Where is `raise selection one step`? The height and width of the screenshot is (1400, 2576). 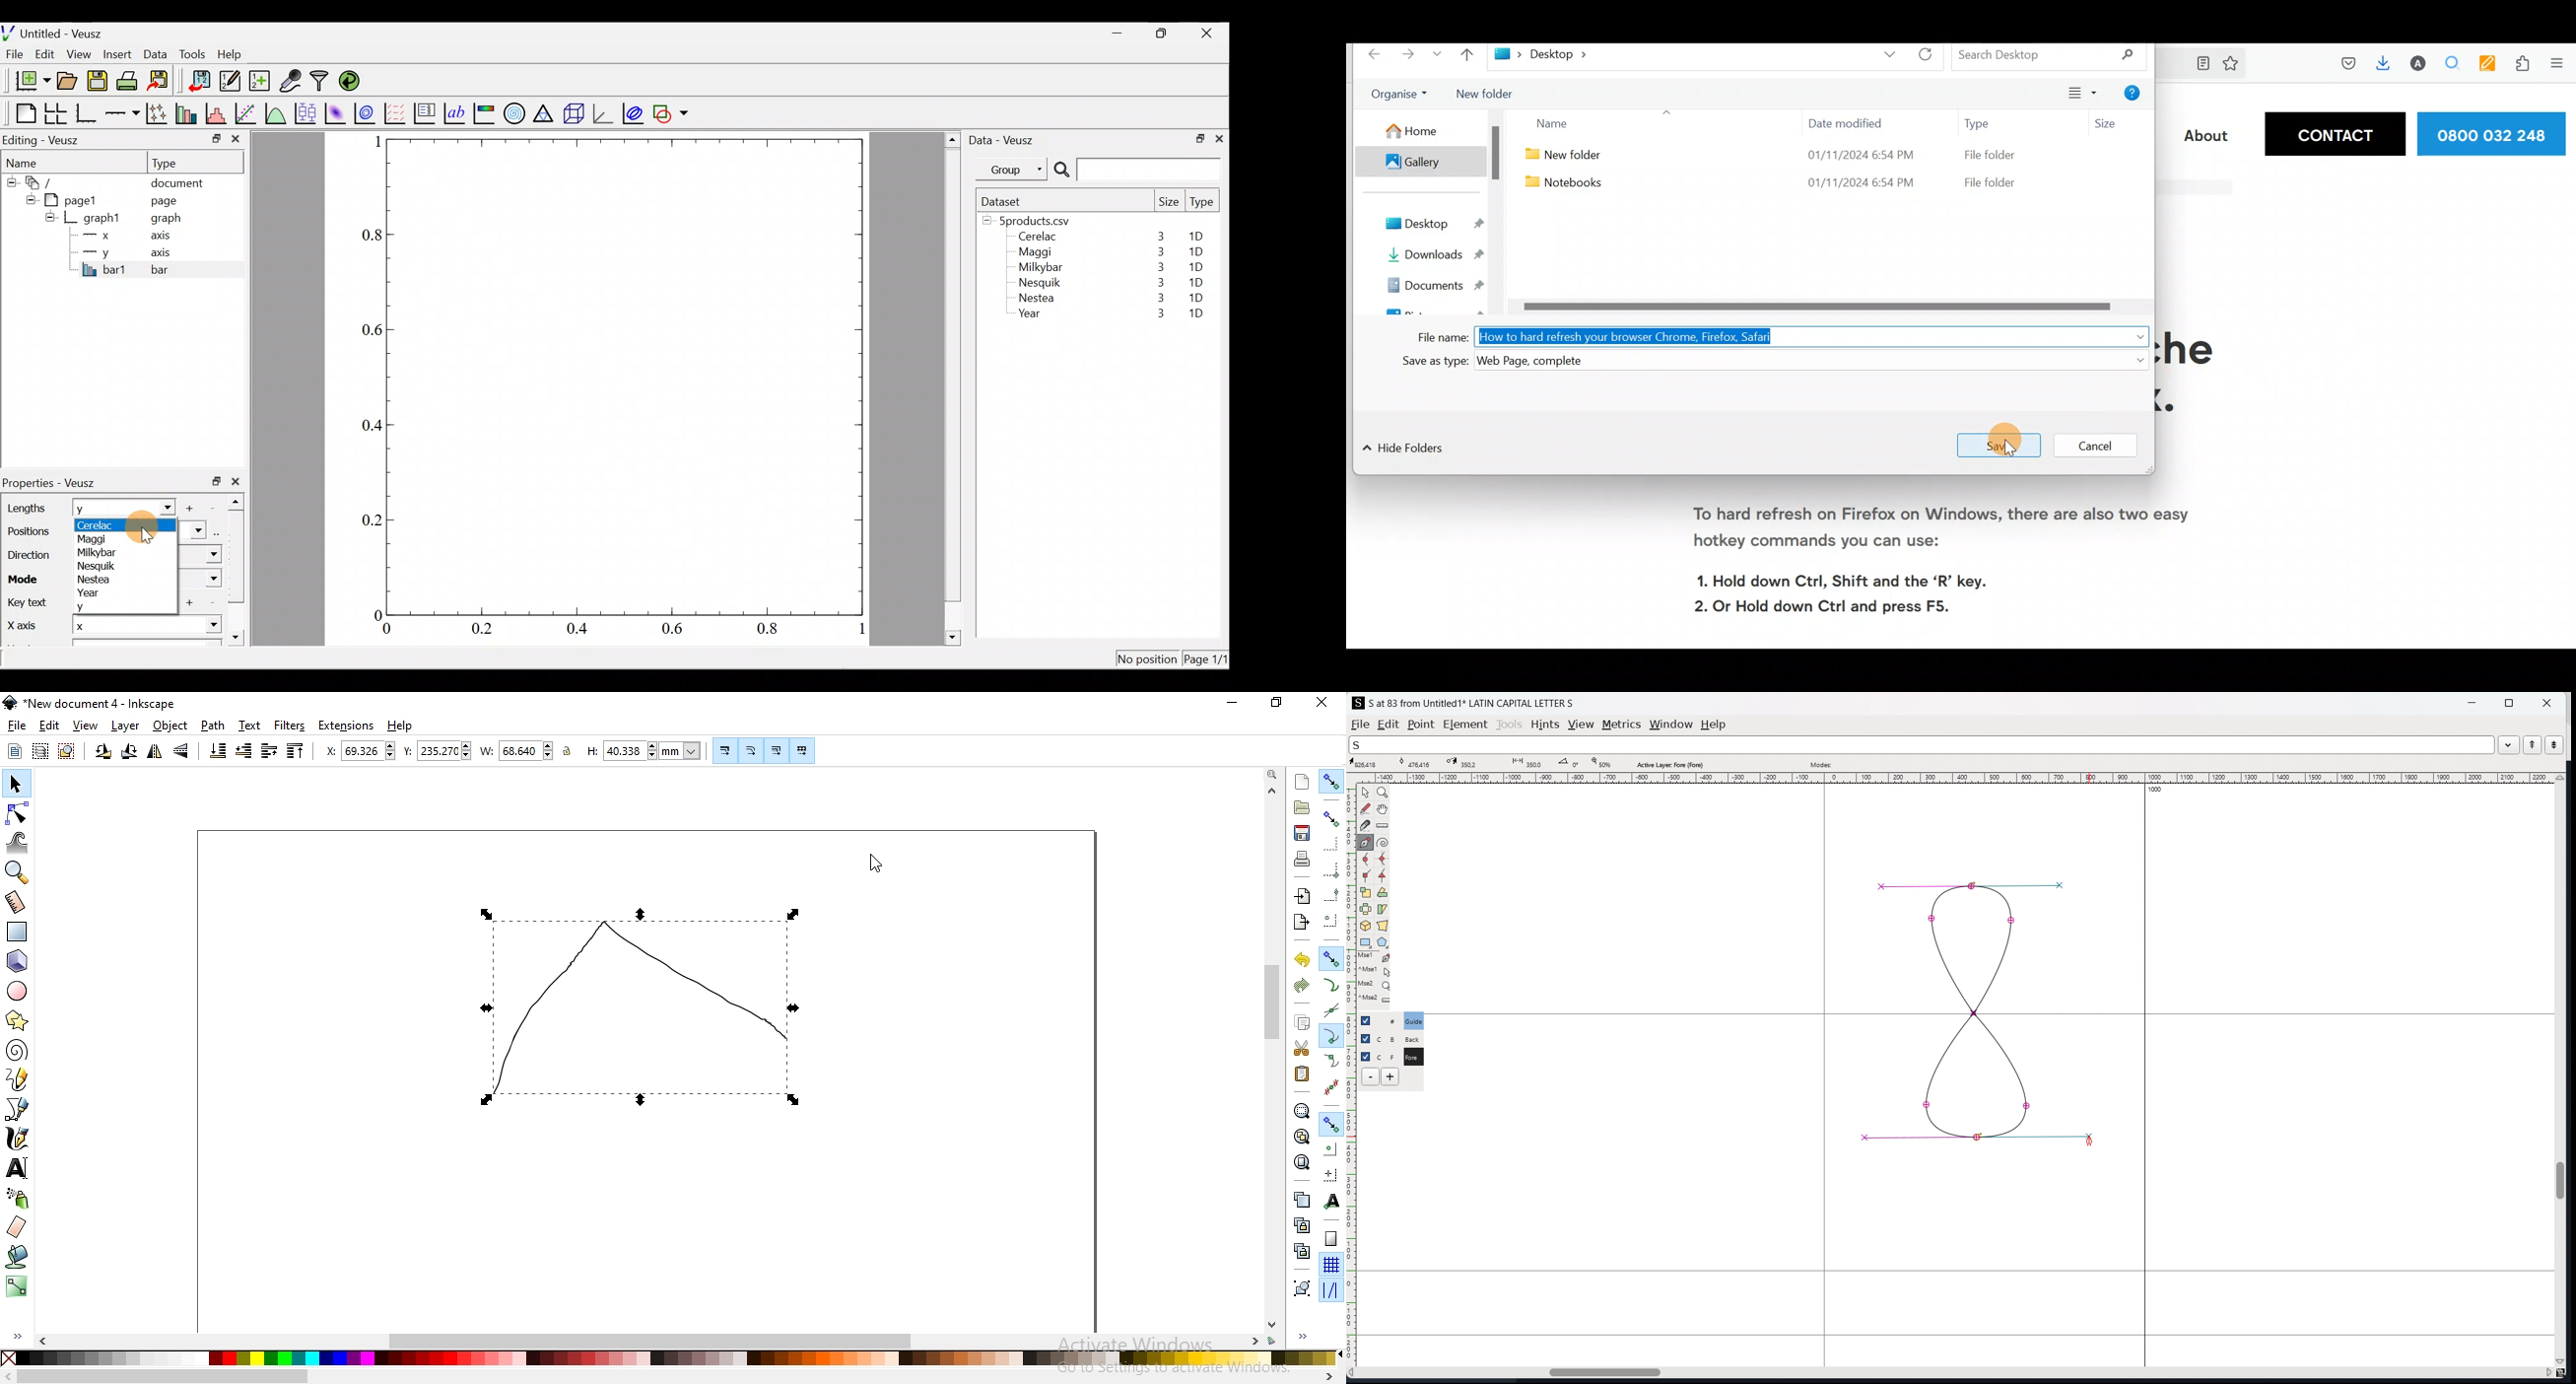
raise selection one step is located at coordinates (268, 751).